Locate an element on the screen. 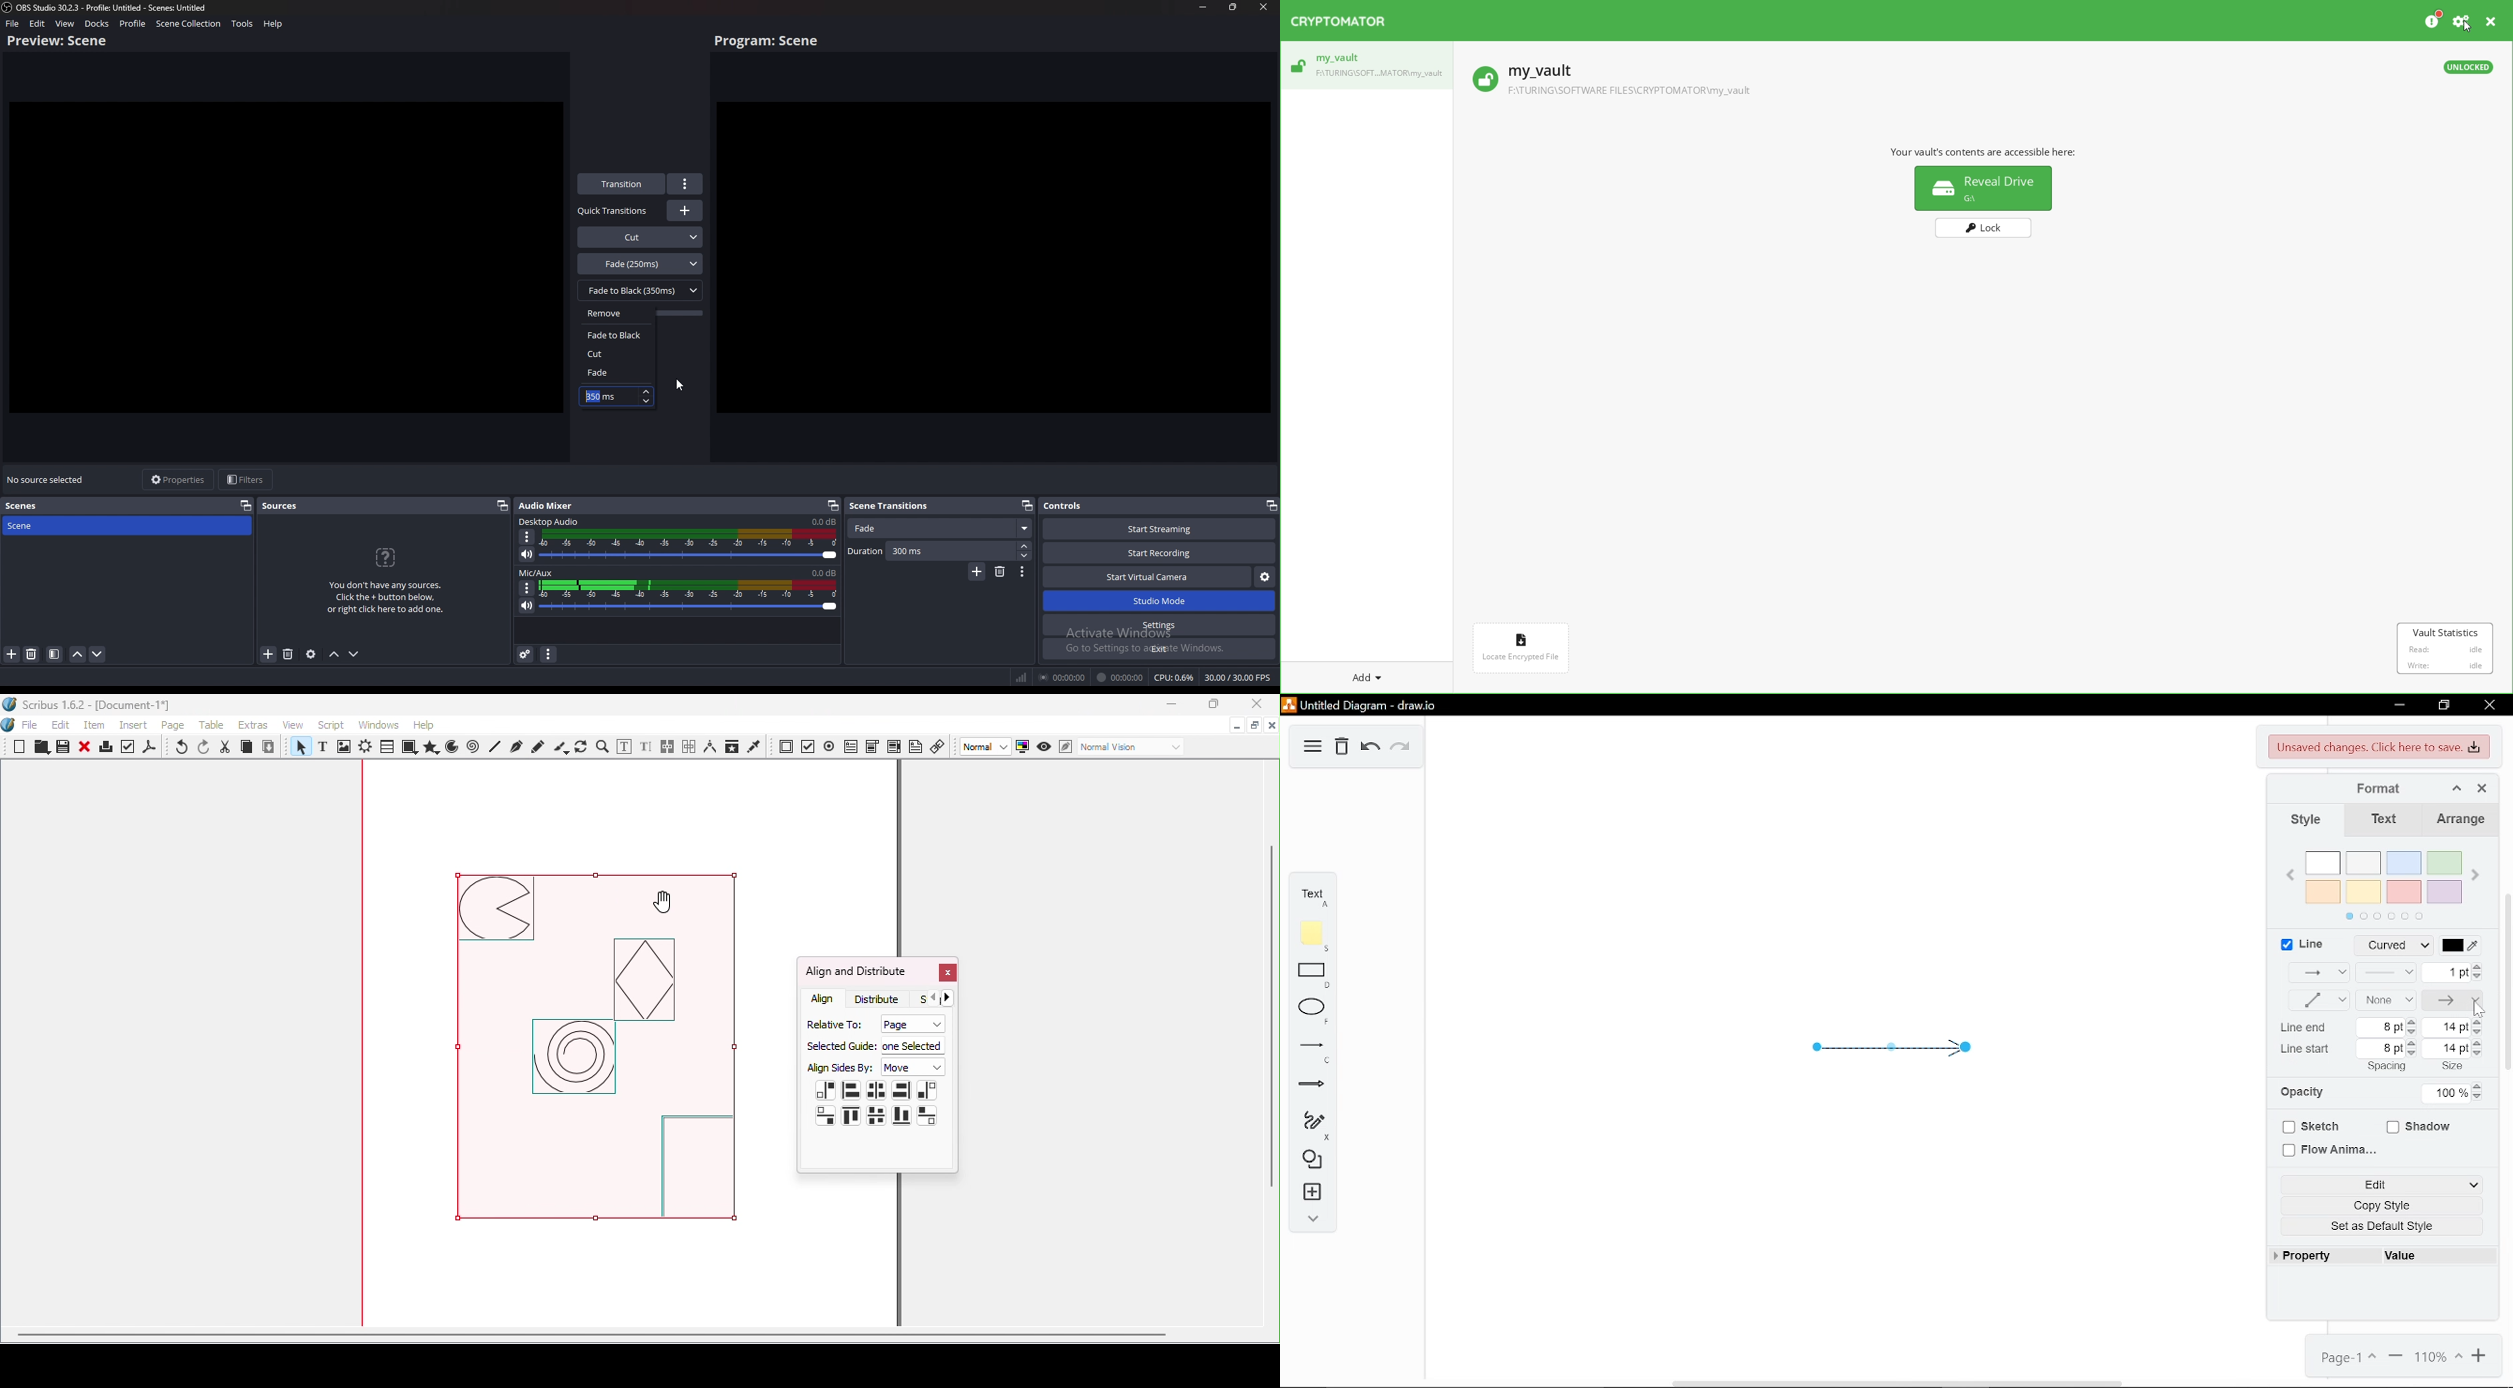 This screenshot has width=2520, height=1400. 30.00 / 30.00 FPS is located at coordinates (1238, 677).